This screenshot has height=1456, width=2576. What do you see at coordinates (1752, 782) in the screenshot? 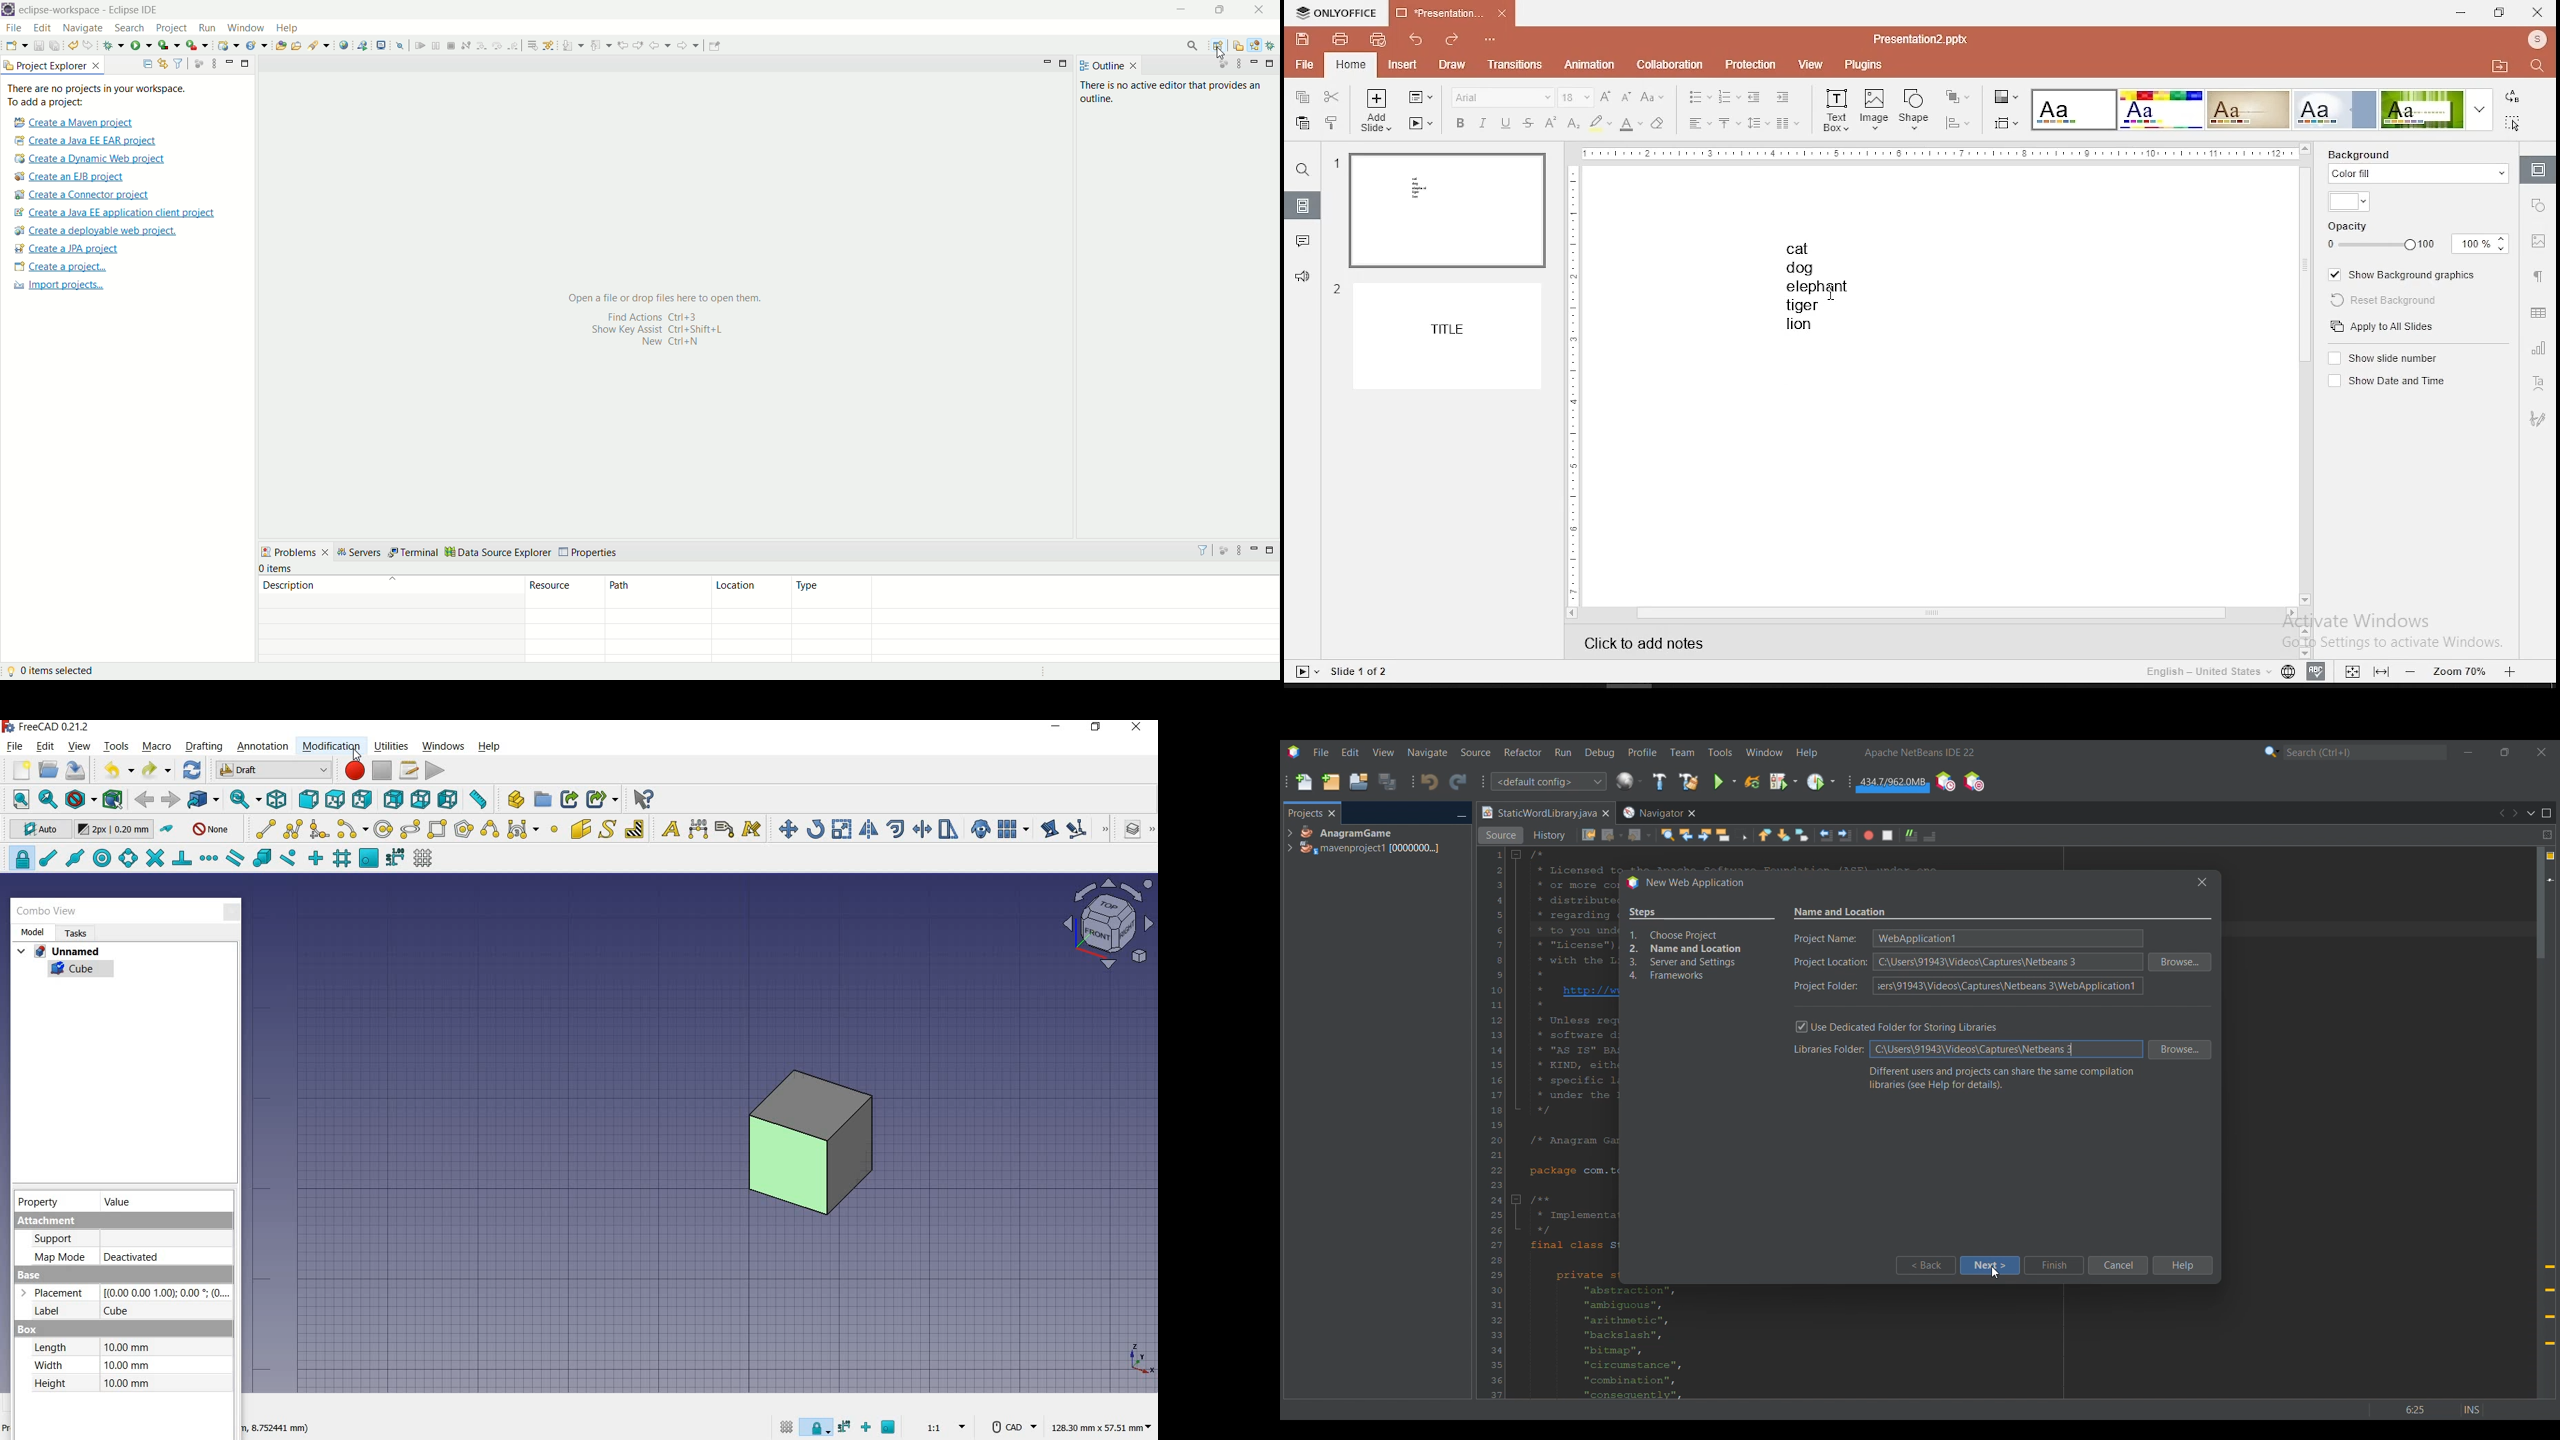
I see `Reload` at bounding box center [1752, 782].